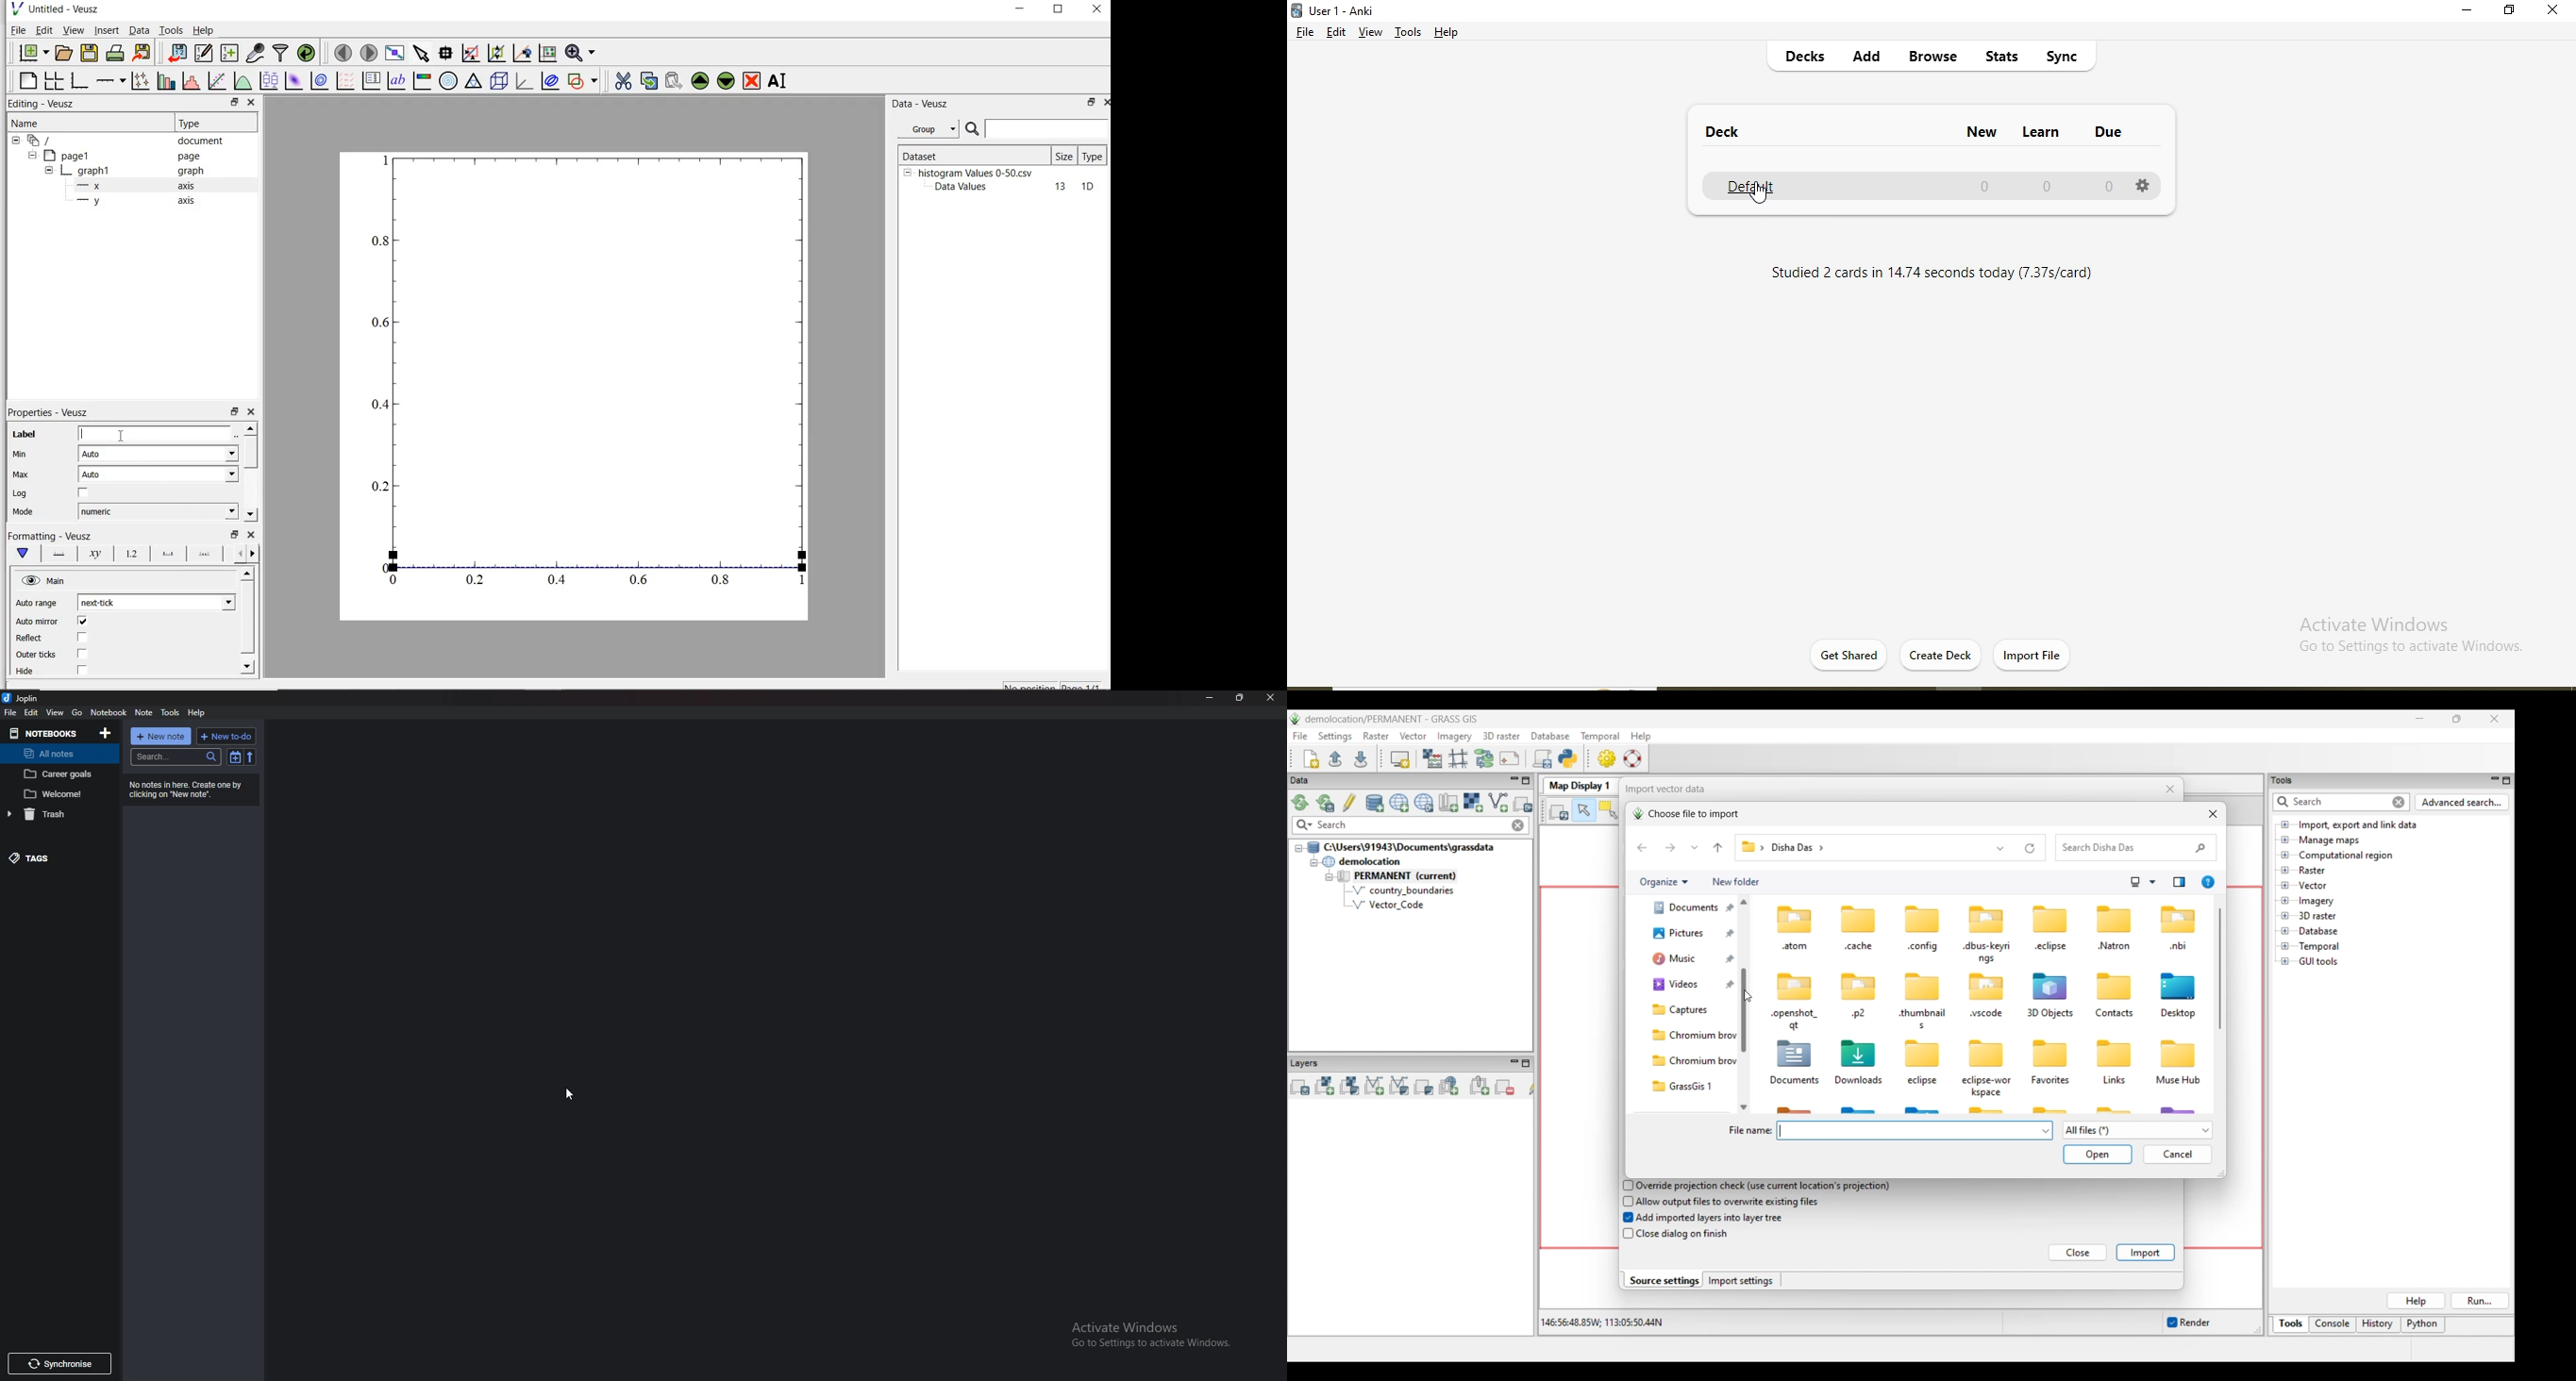  I want to click on move down the selected widget, so click(726, 83).